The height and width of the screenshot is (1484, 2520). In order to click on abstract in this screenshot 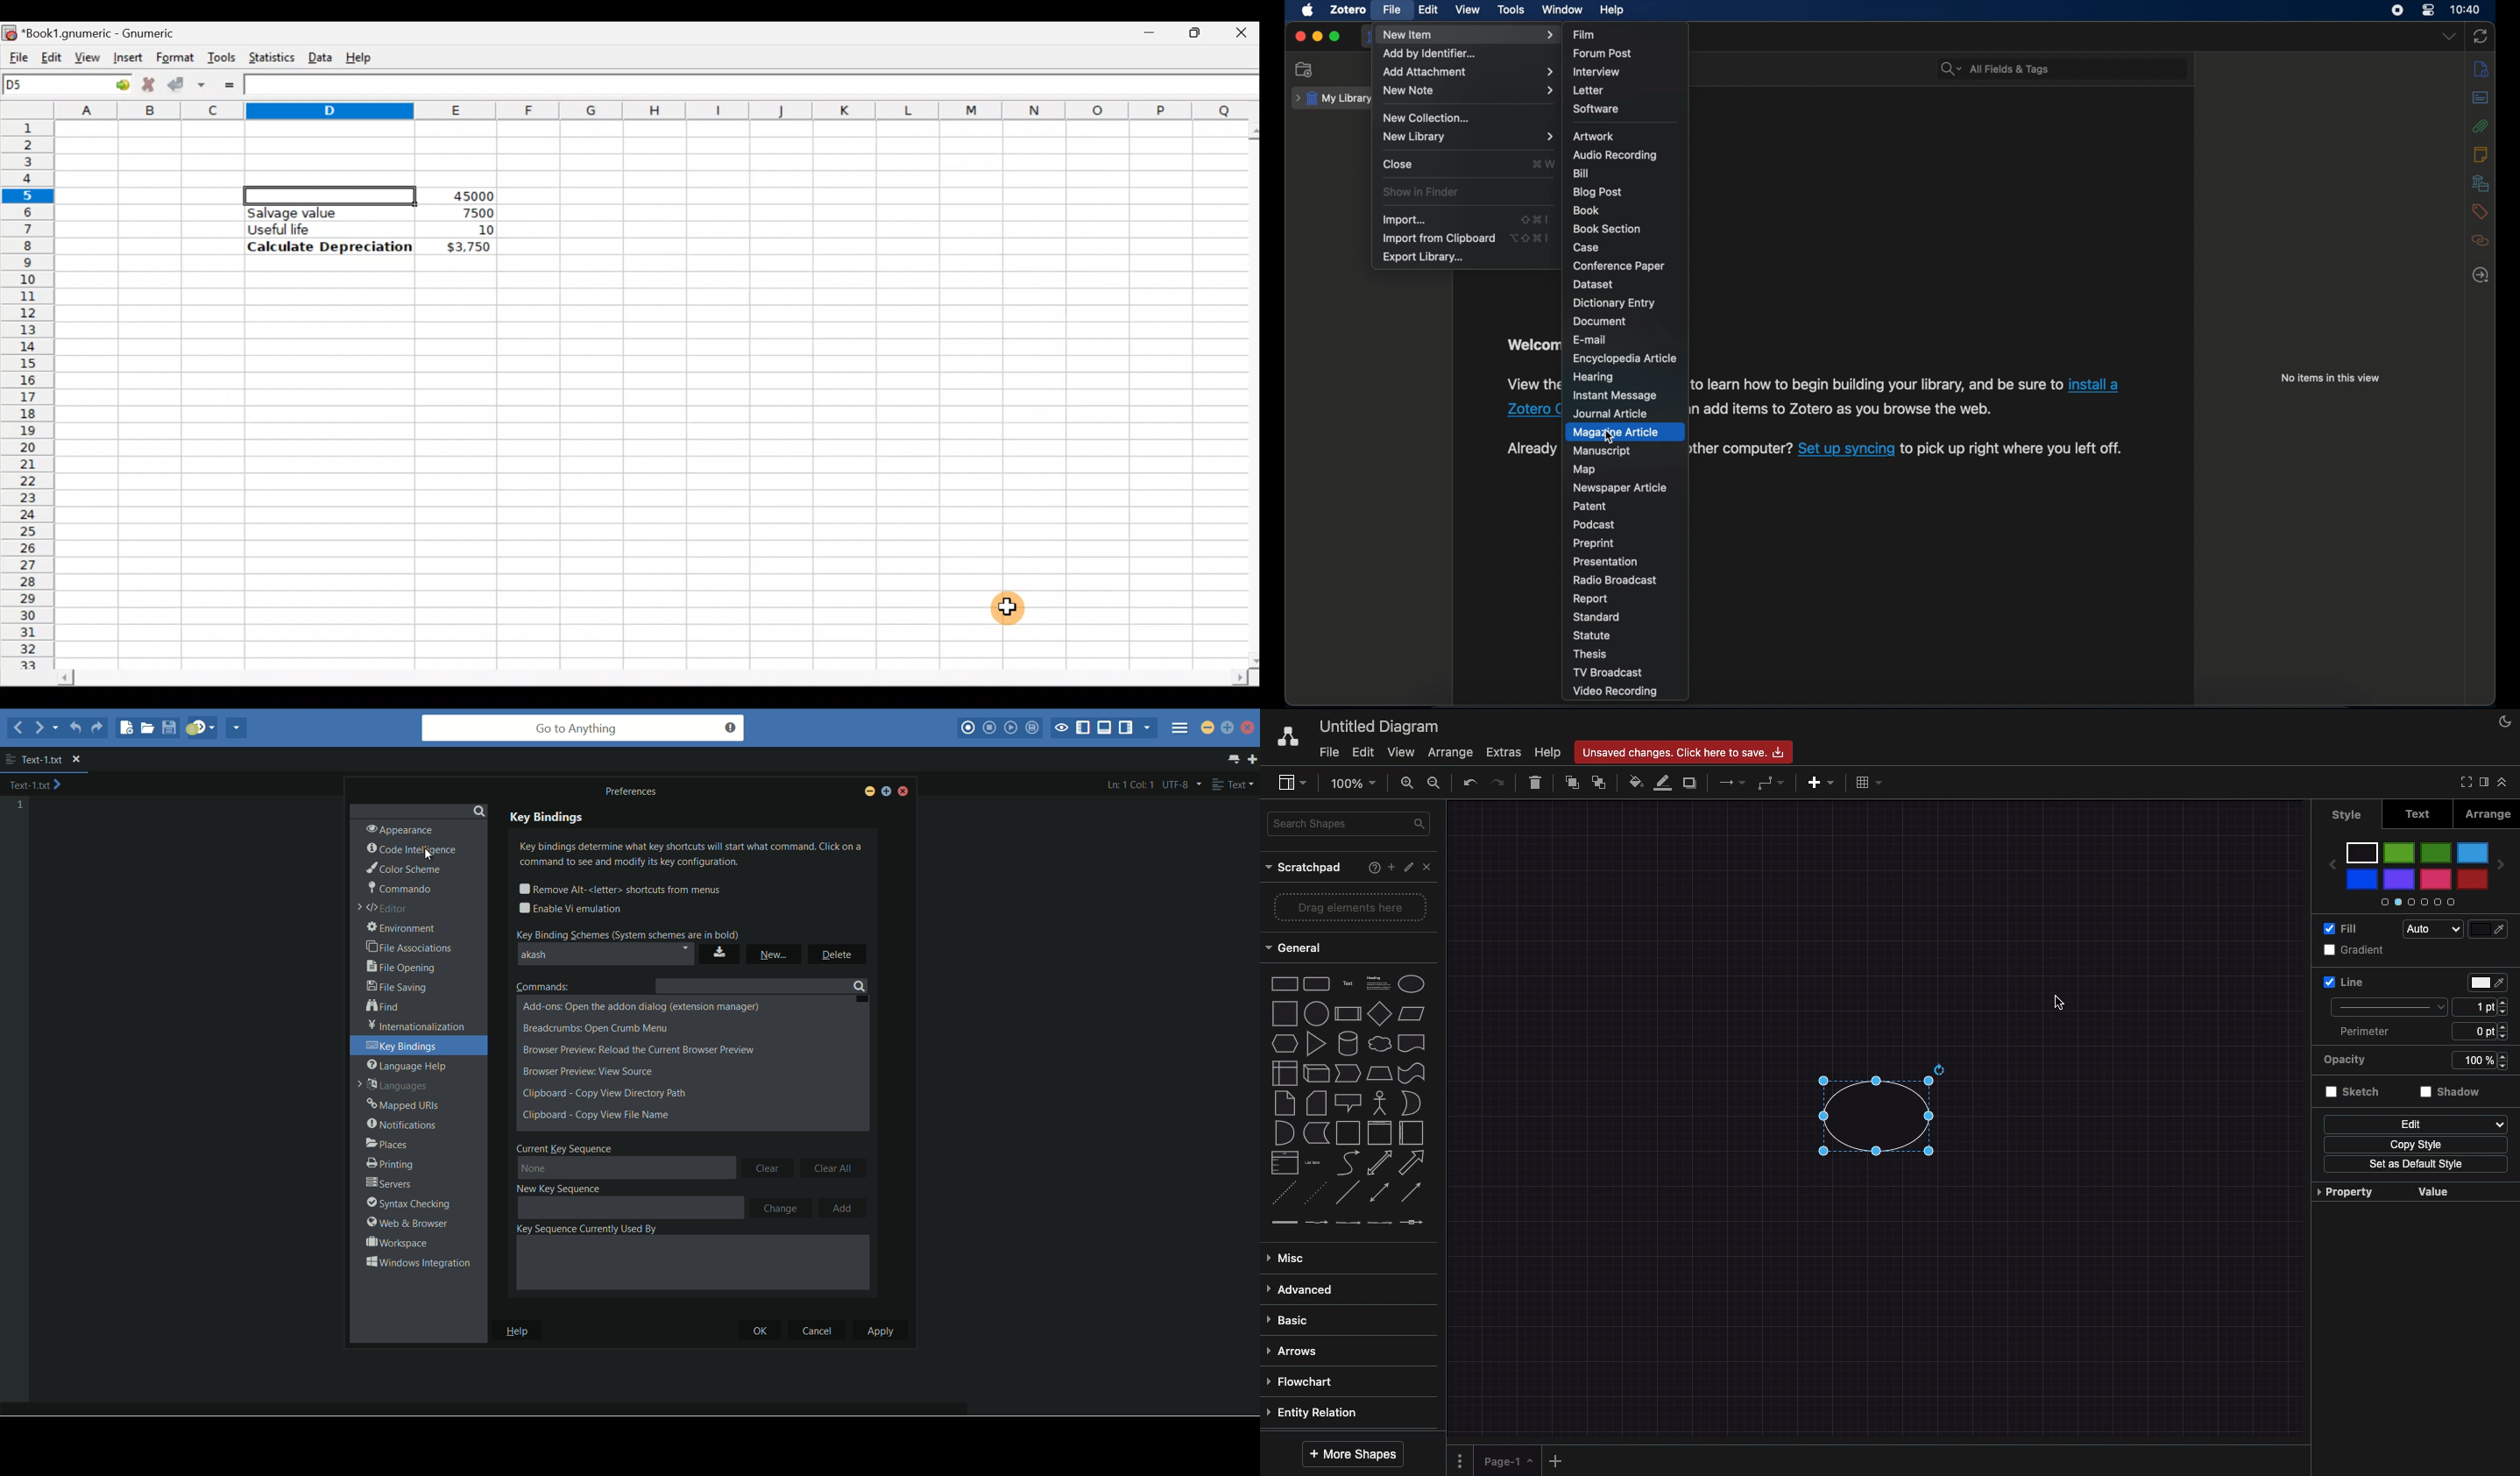, I will do `click(2481, 98)`.